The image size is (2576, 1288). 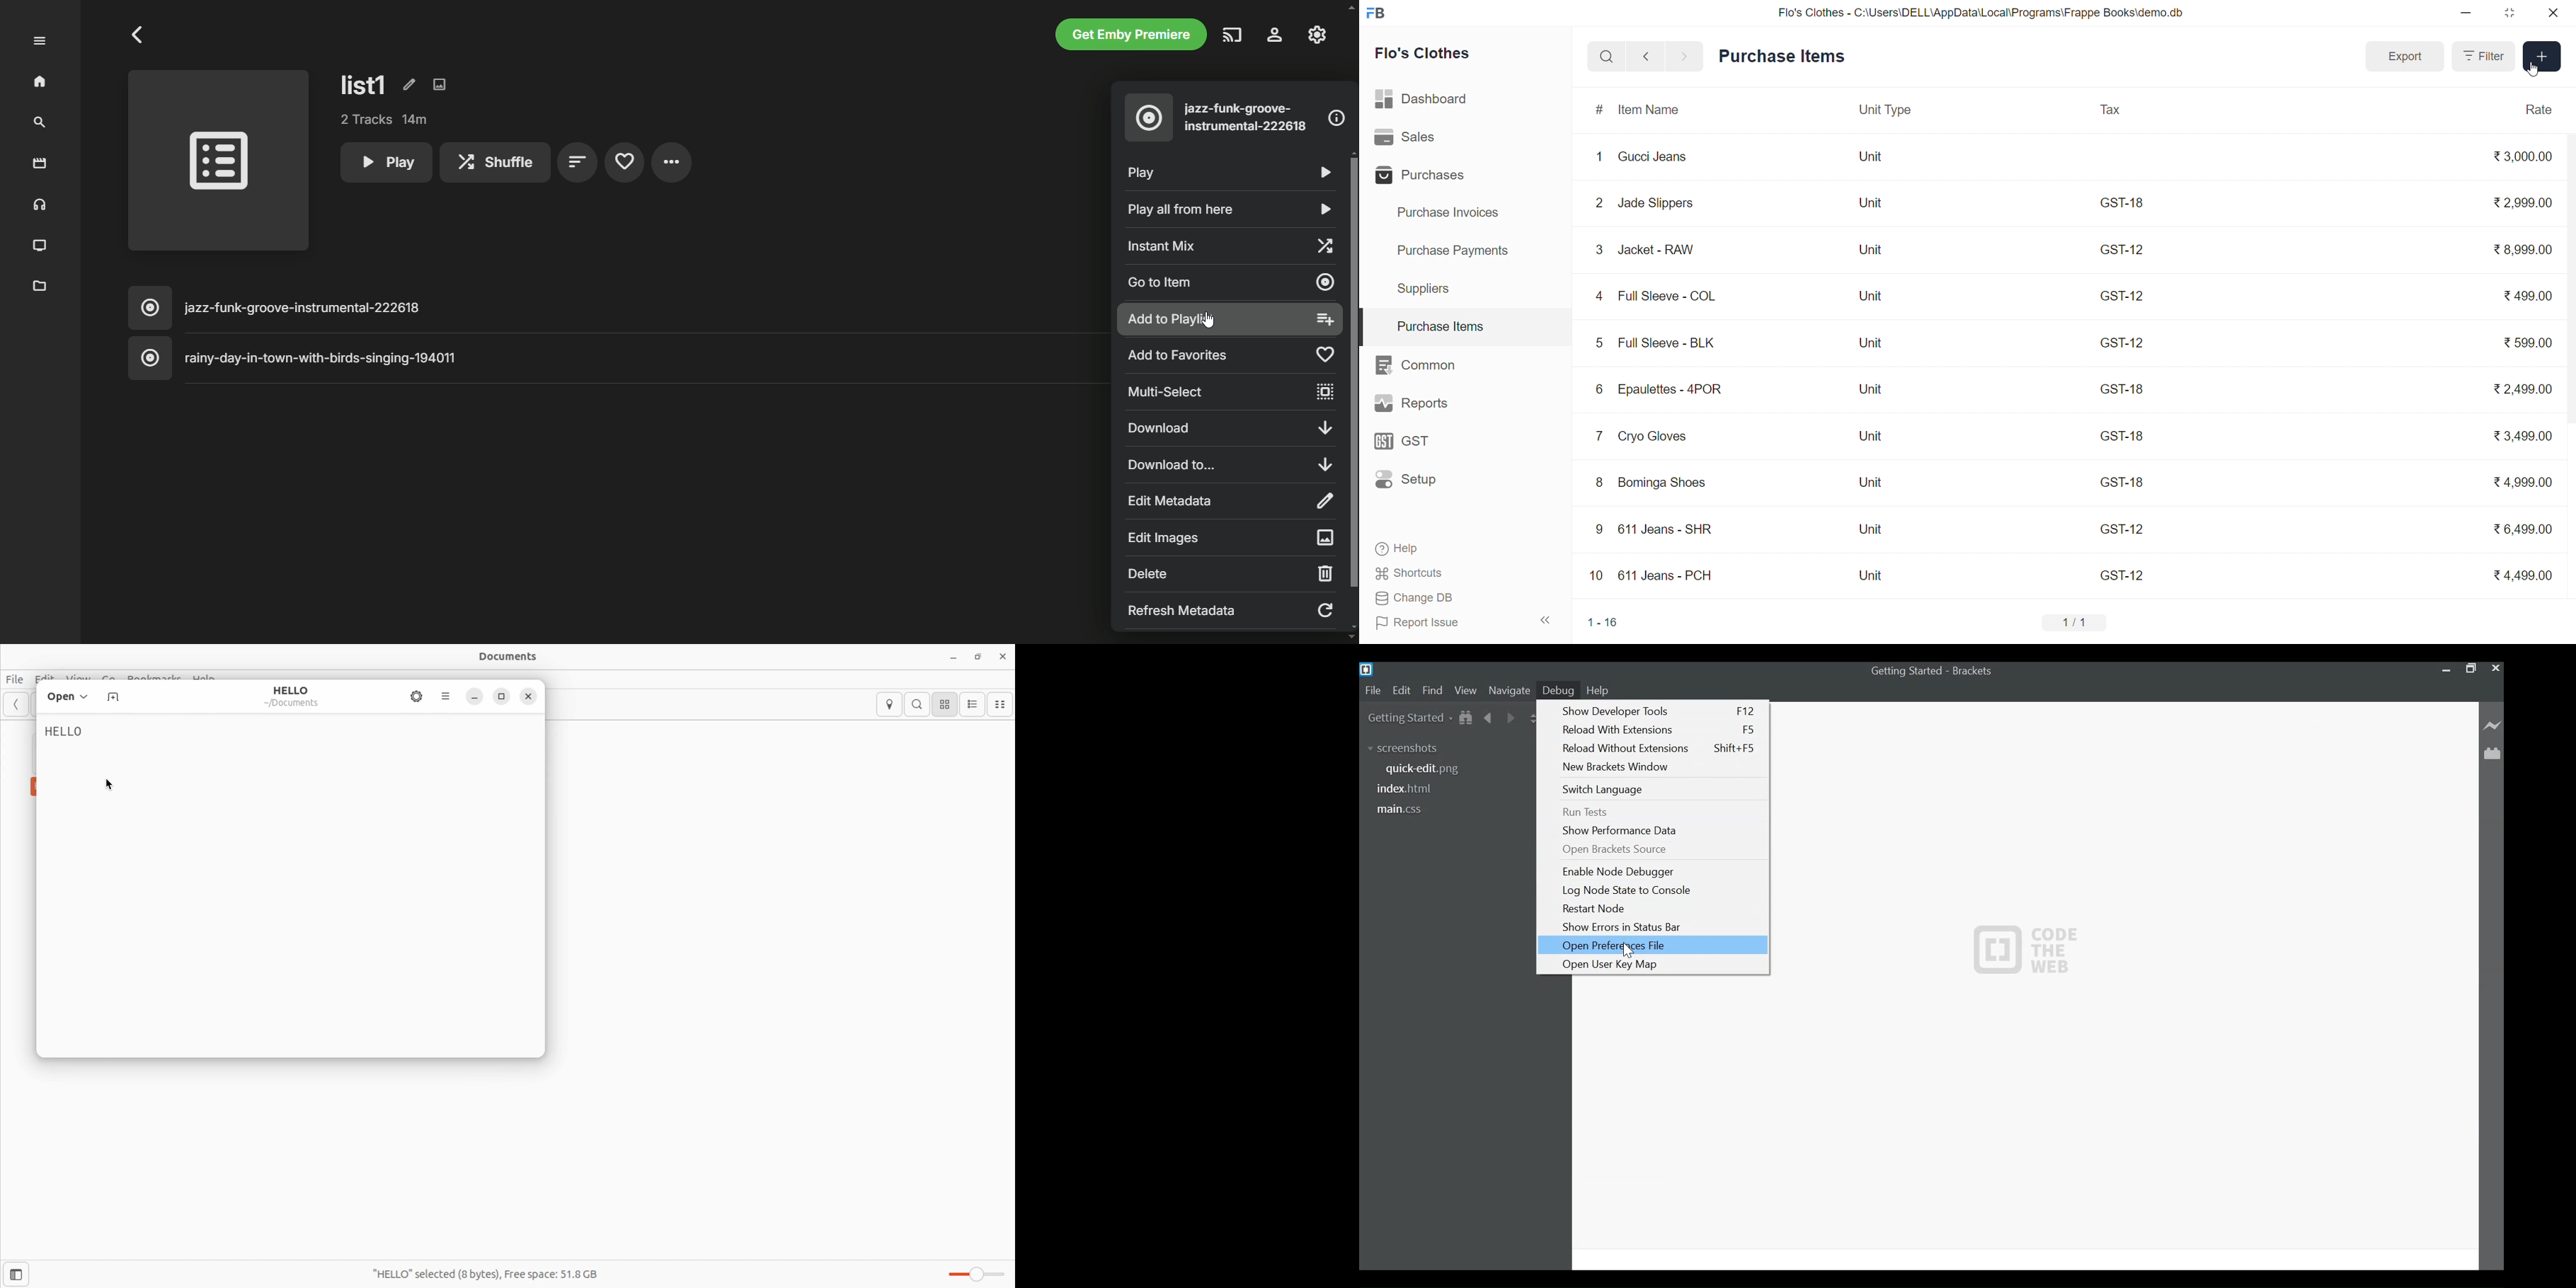 What do you see at coordinates (1557, 690) in the screenshot?
I see `Debug` at bounding box center [1557, 690].